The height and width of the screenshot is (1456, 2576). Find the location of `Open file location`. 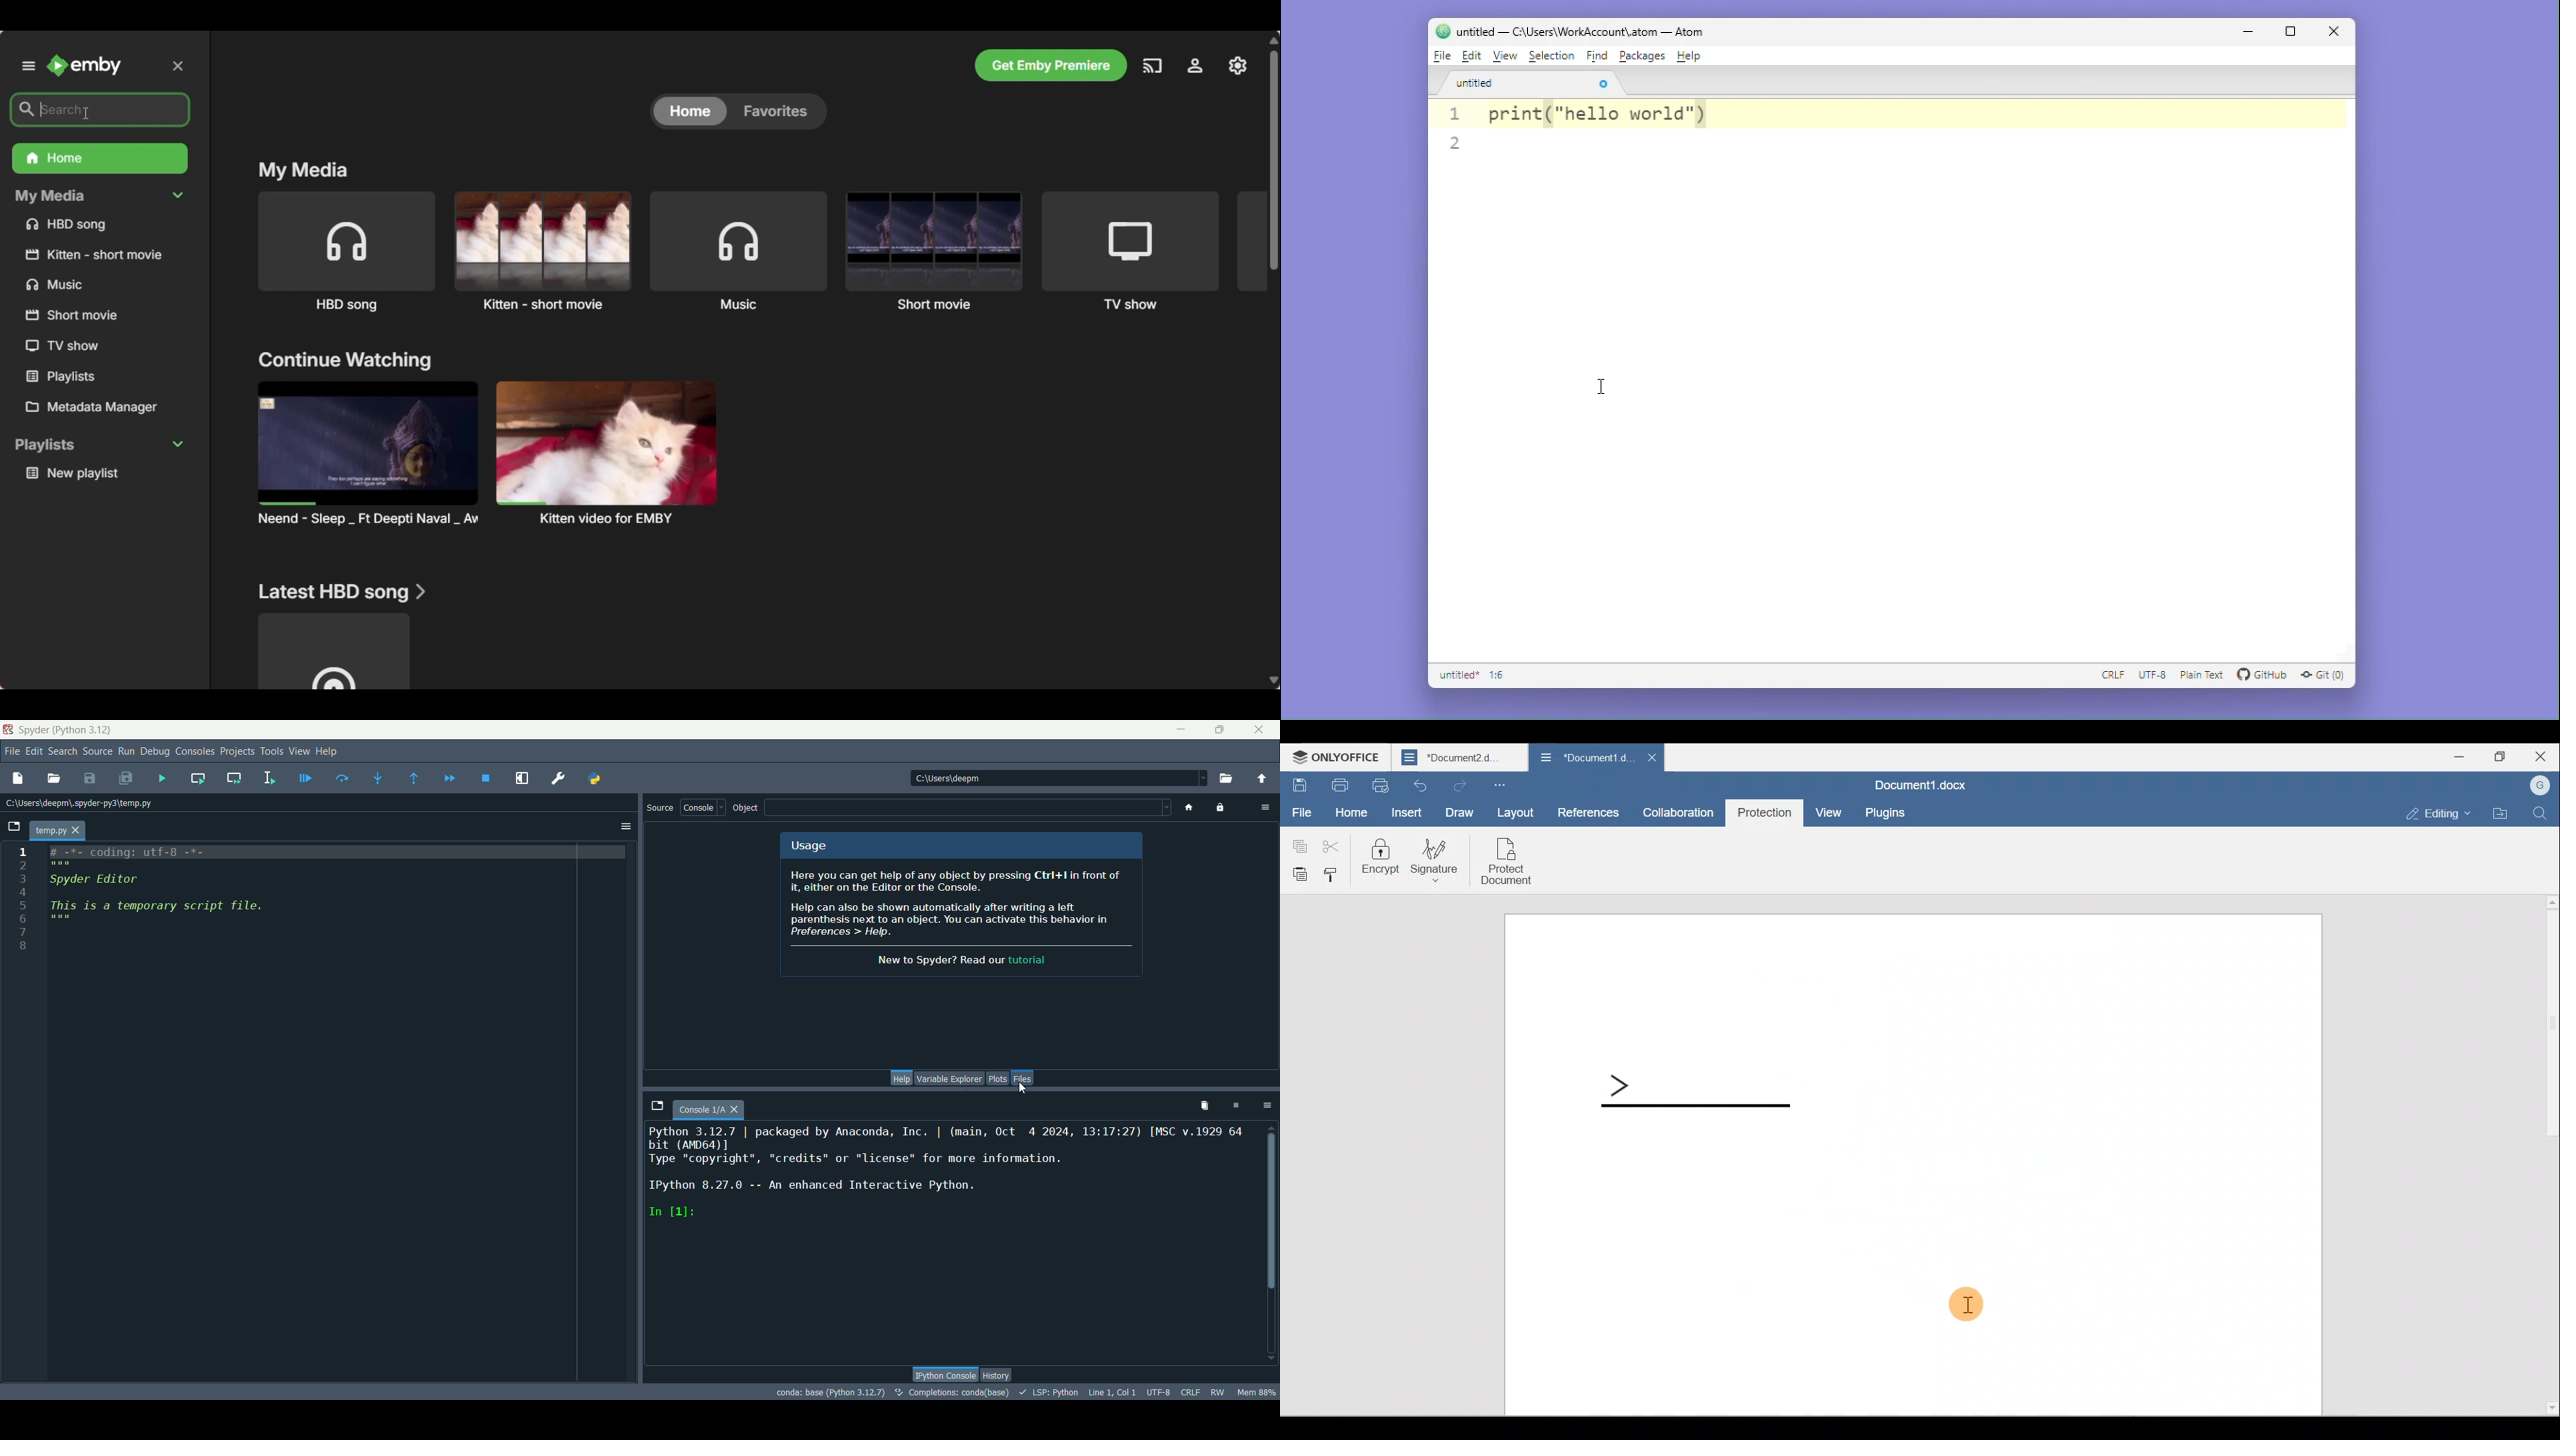

Open file location is located at coordinates (2503, 812).